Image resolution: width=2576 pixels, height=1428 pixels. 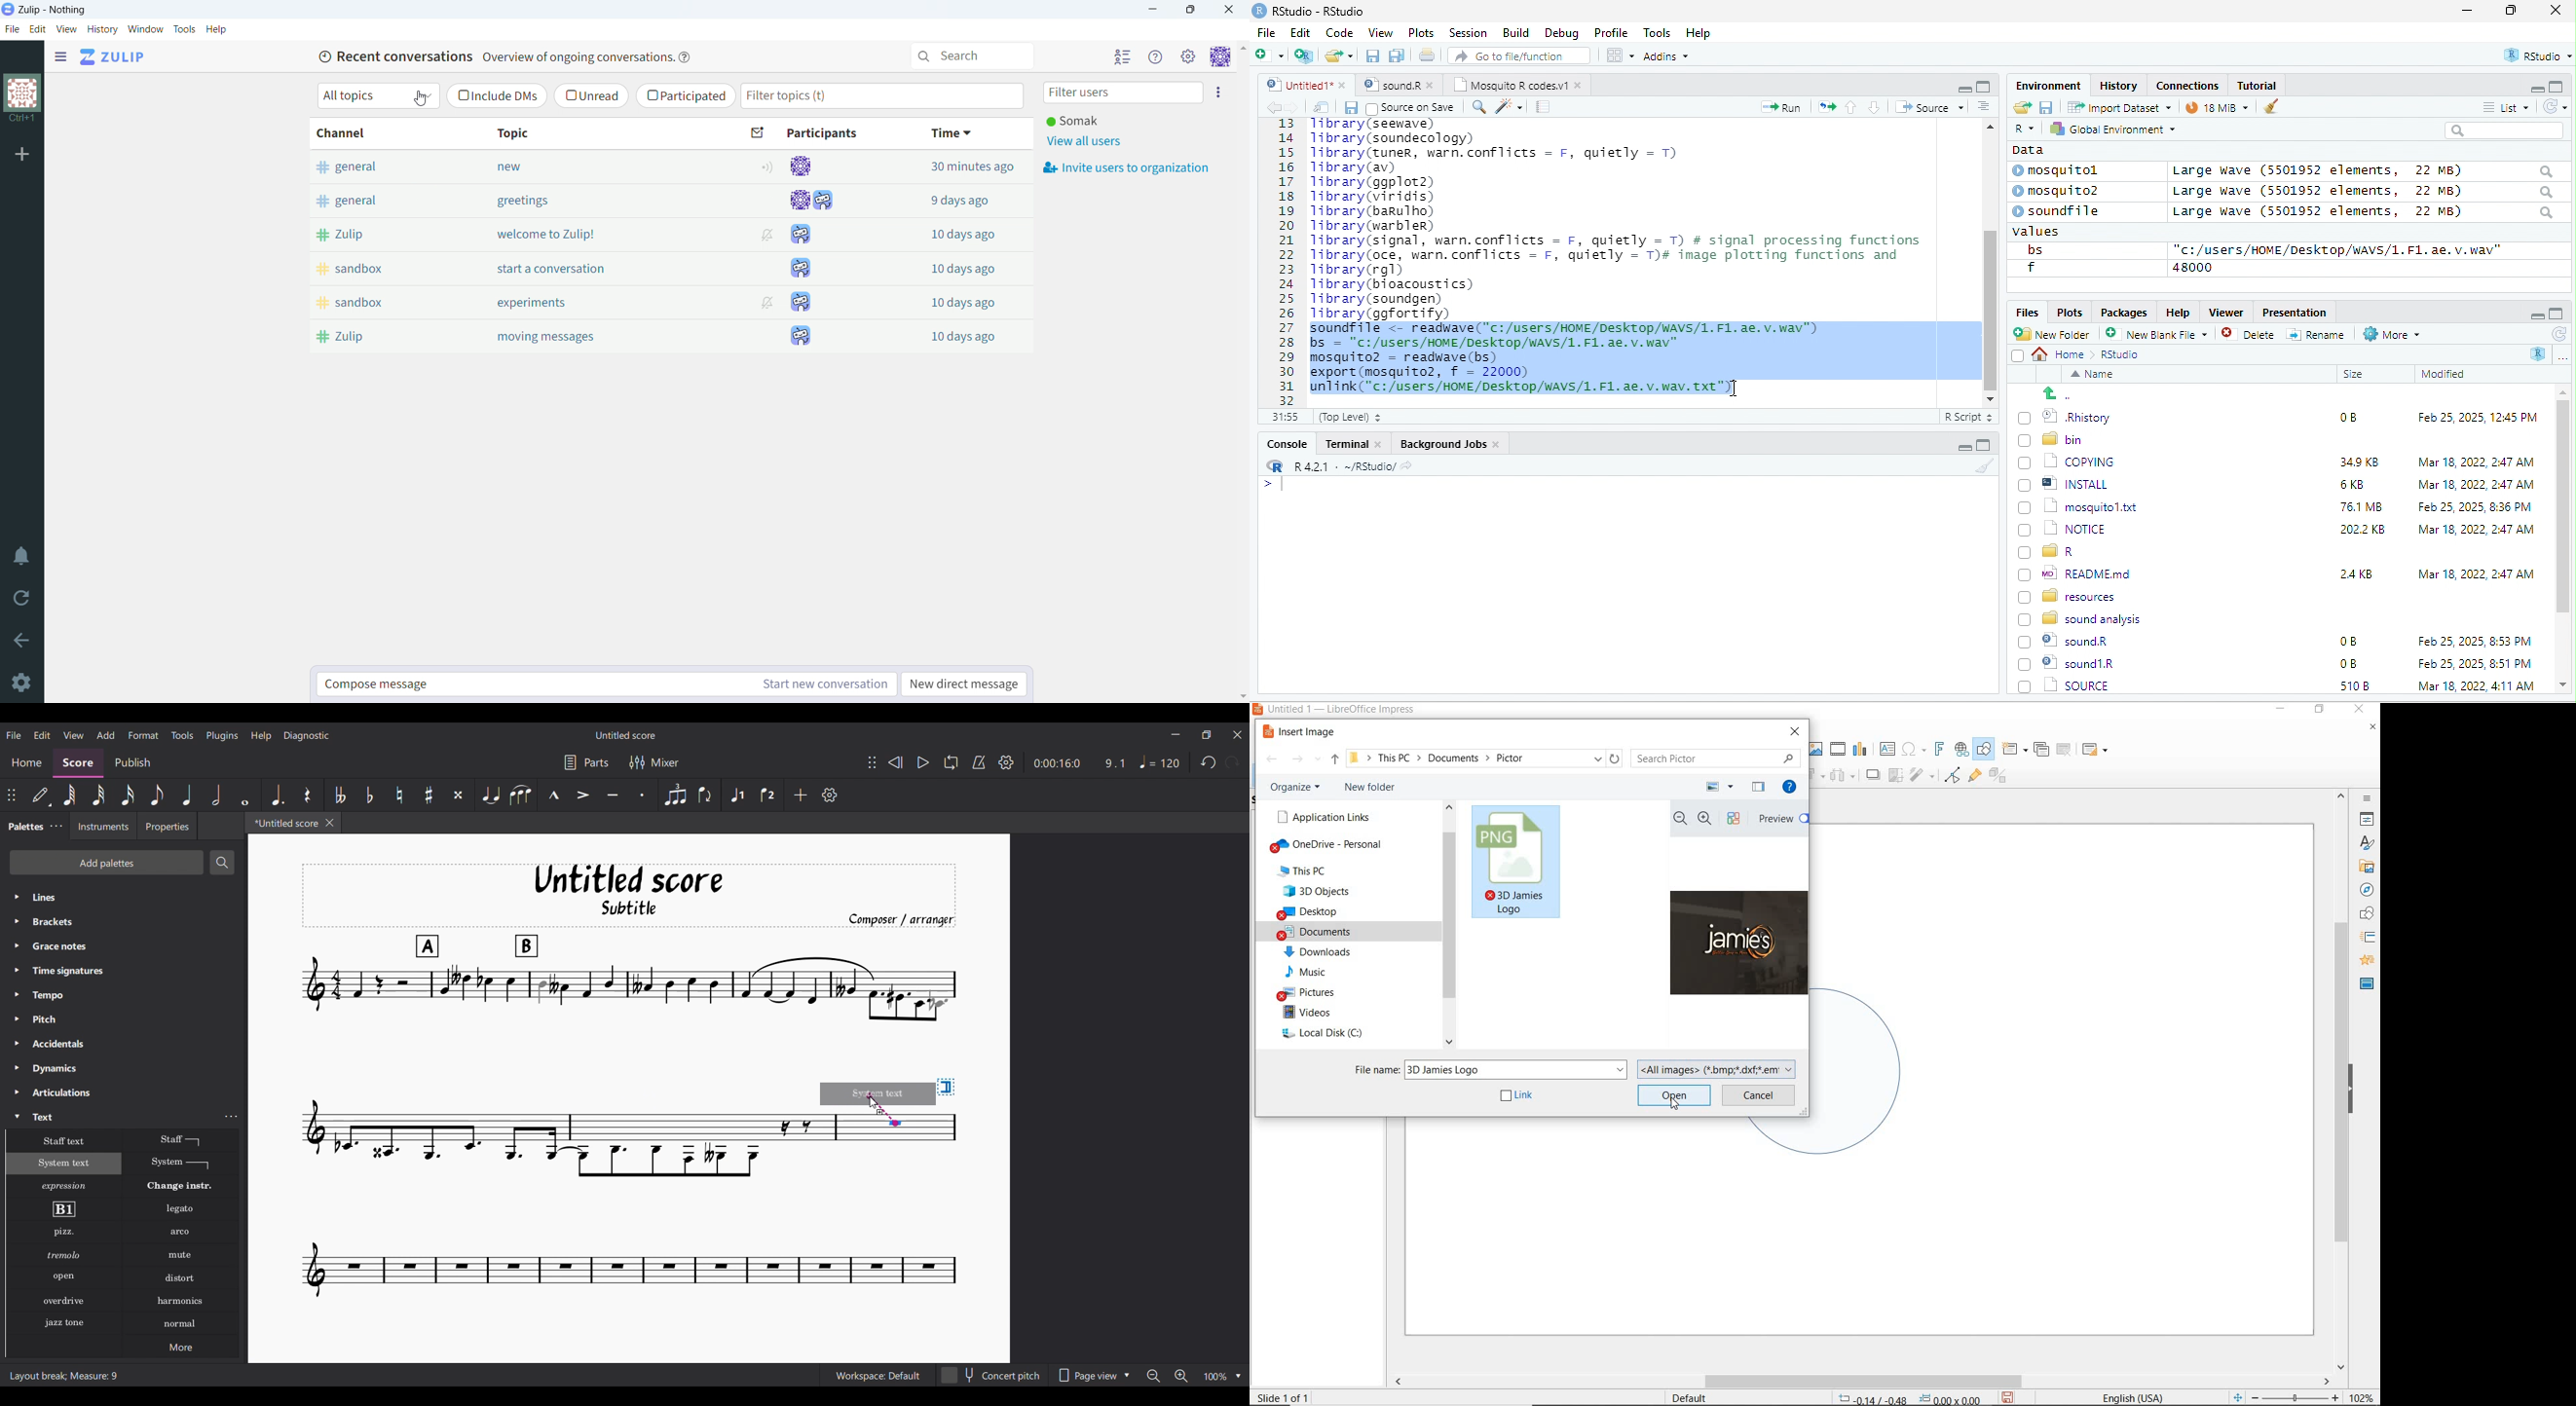 I want to click on 64th note, so click(x=70, y=795).